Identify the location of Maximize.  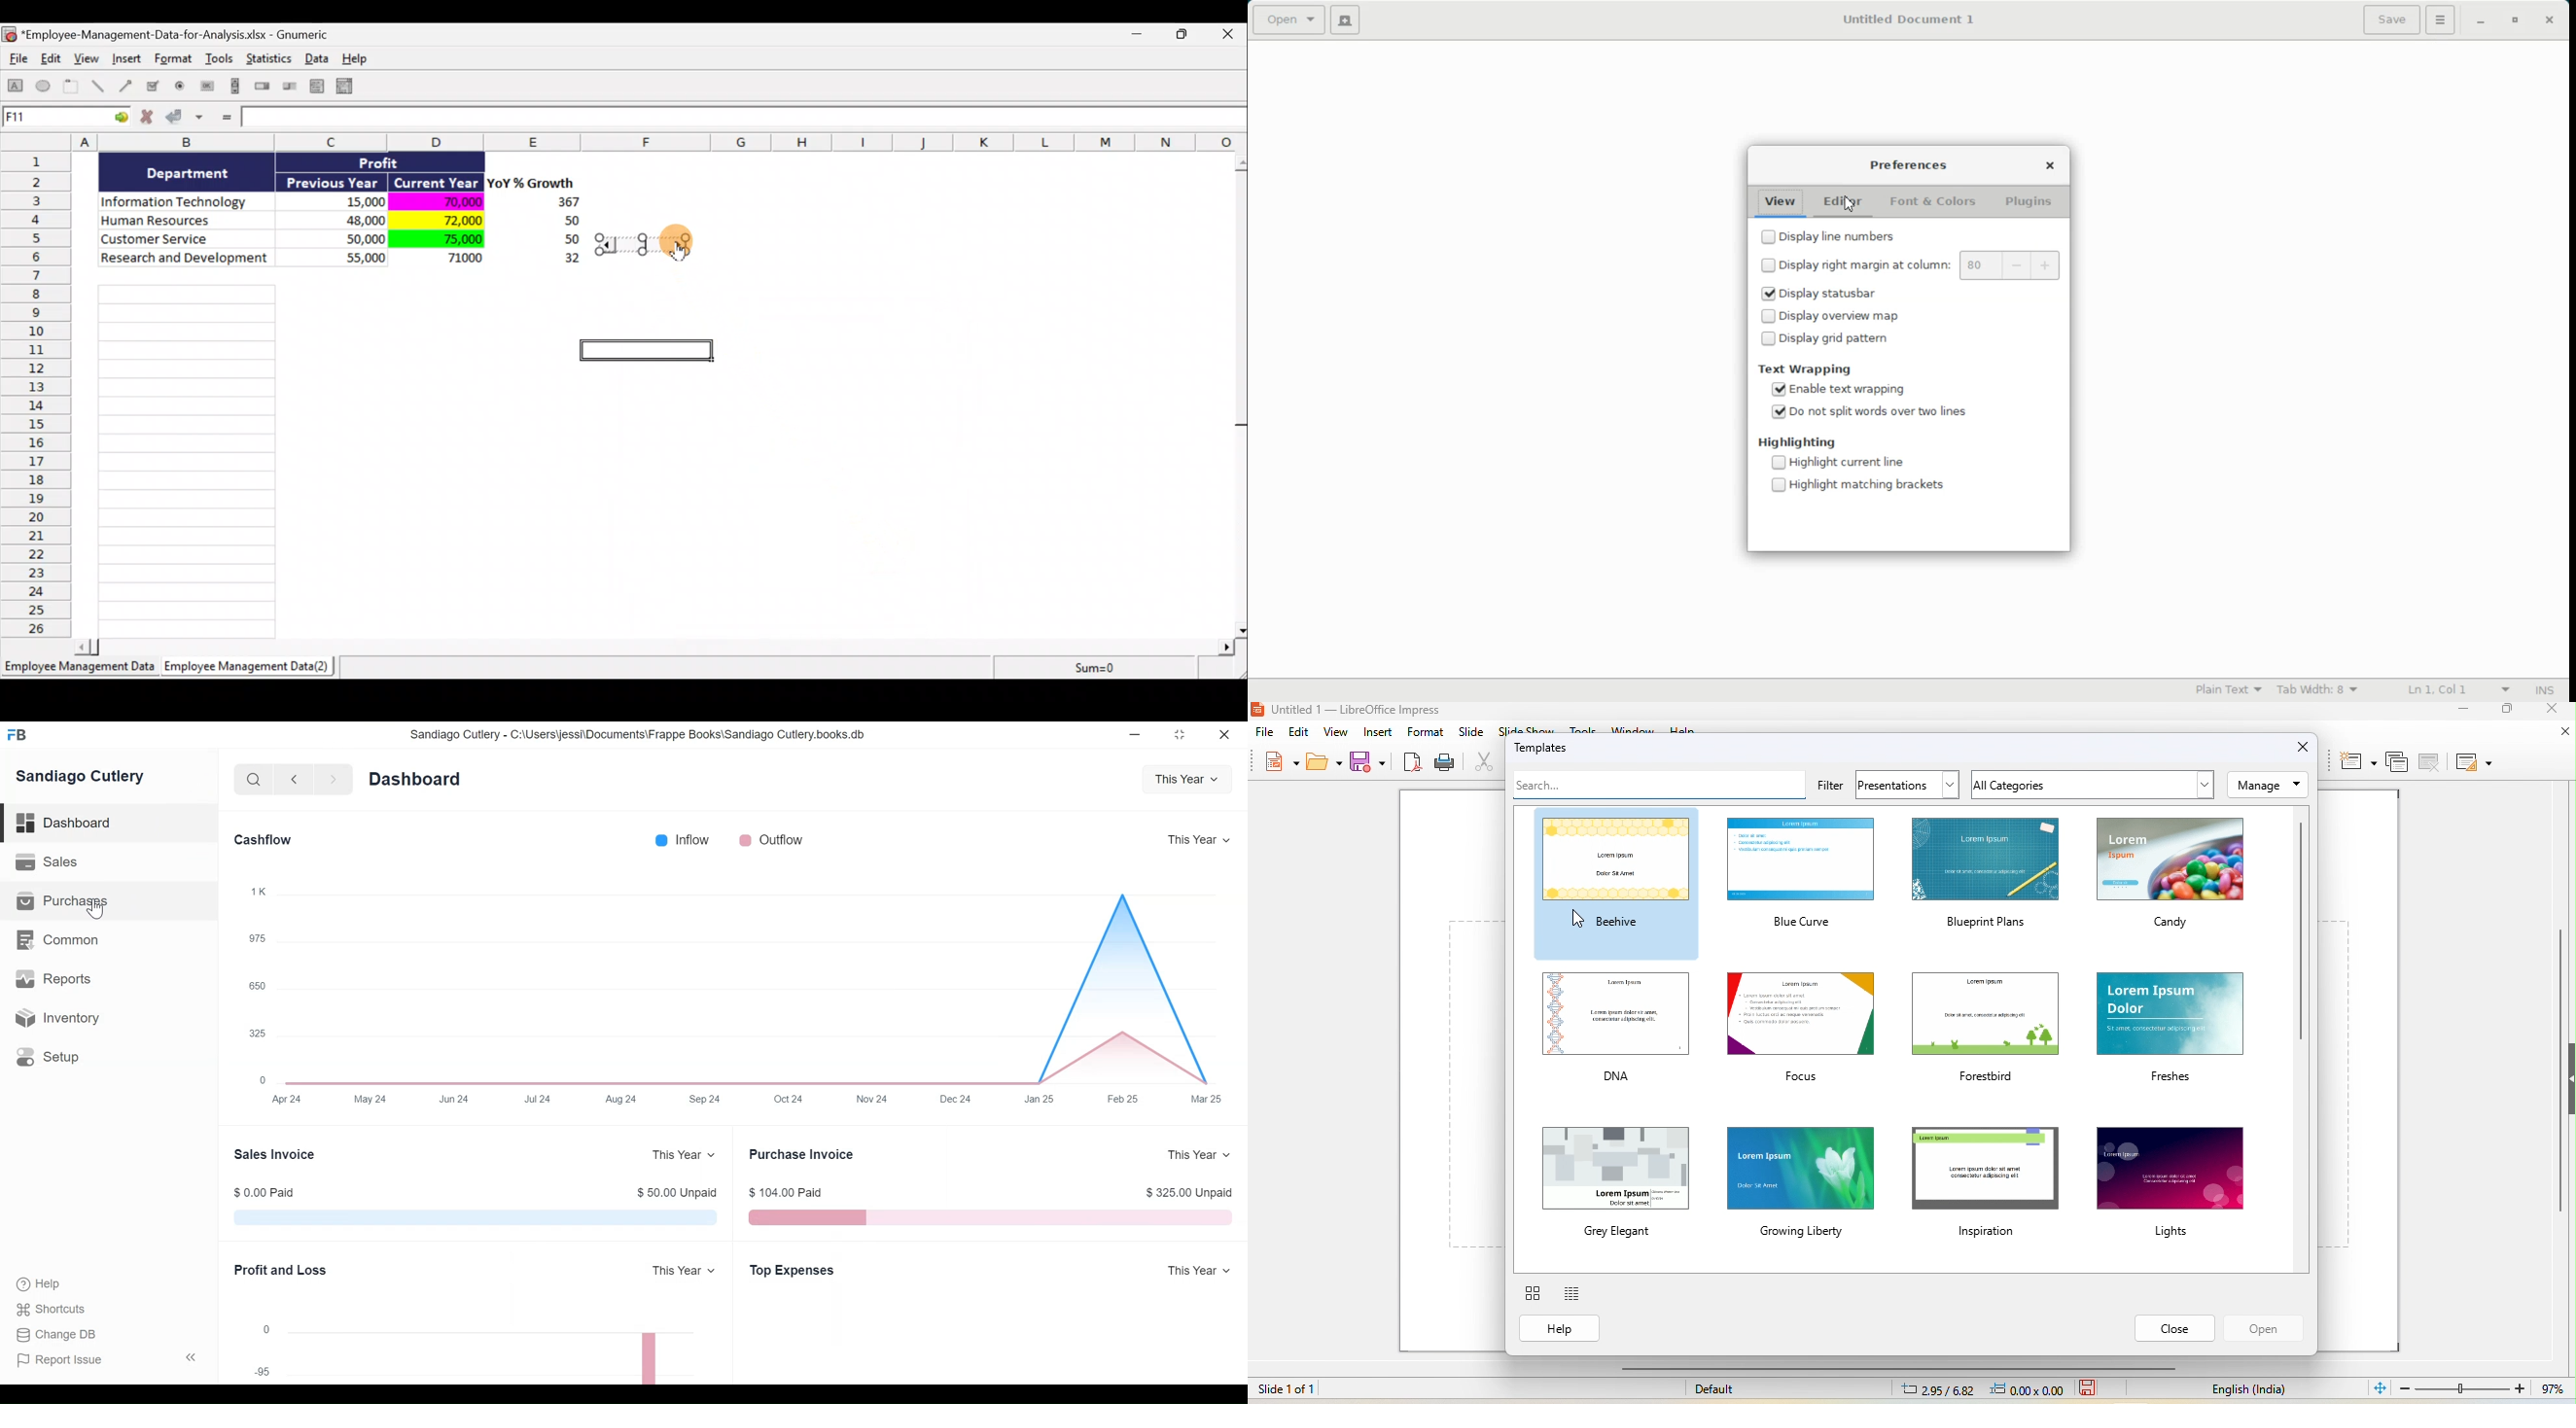
(2514, 21).